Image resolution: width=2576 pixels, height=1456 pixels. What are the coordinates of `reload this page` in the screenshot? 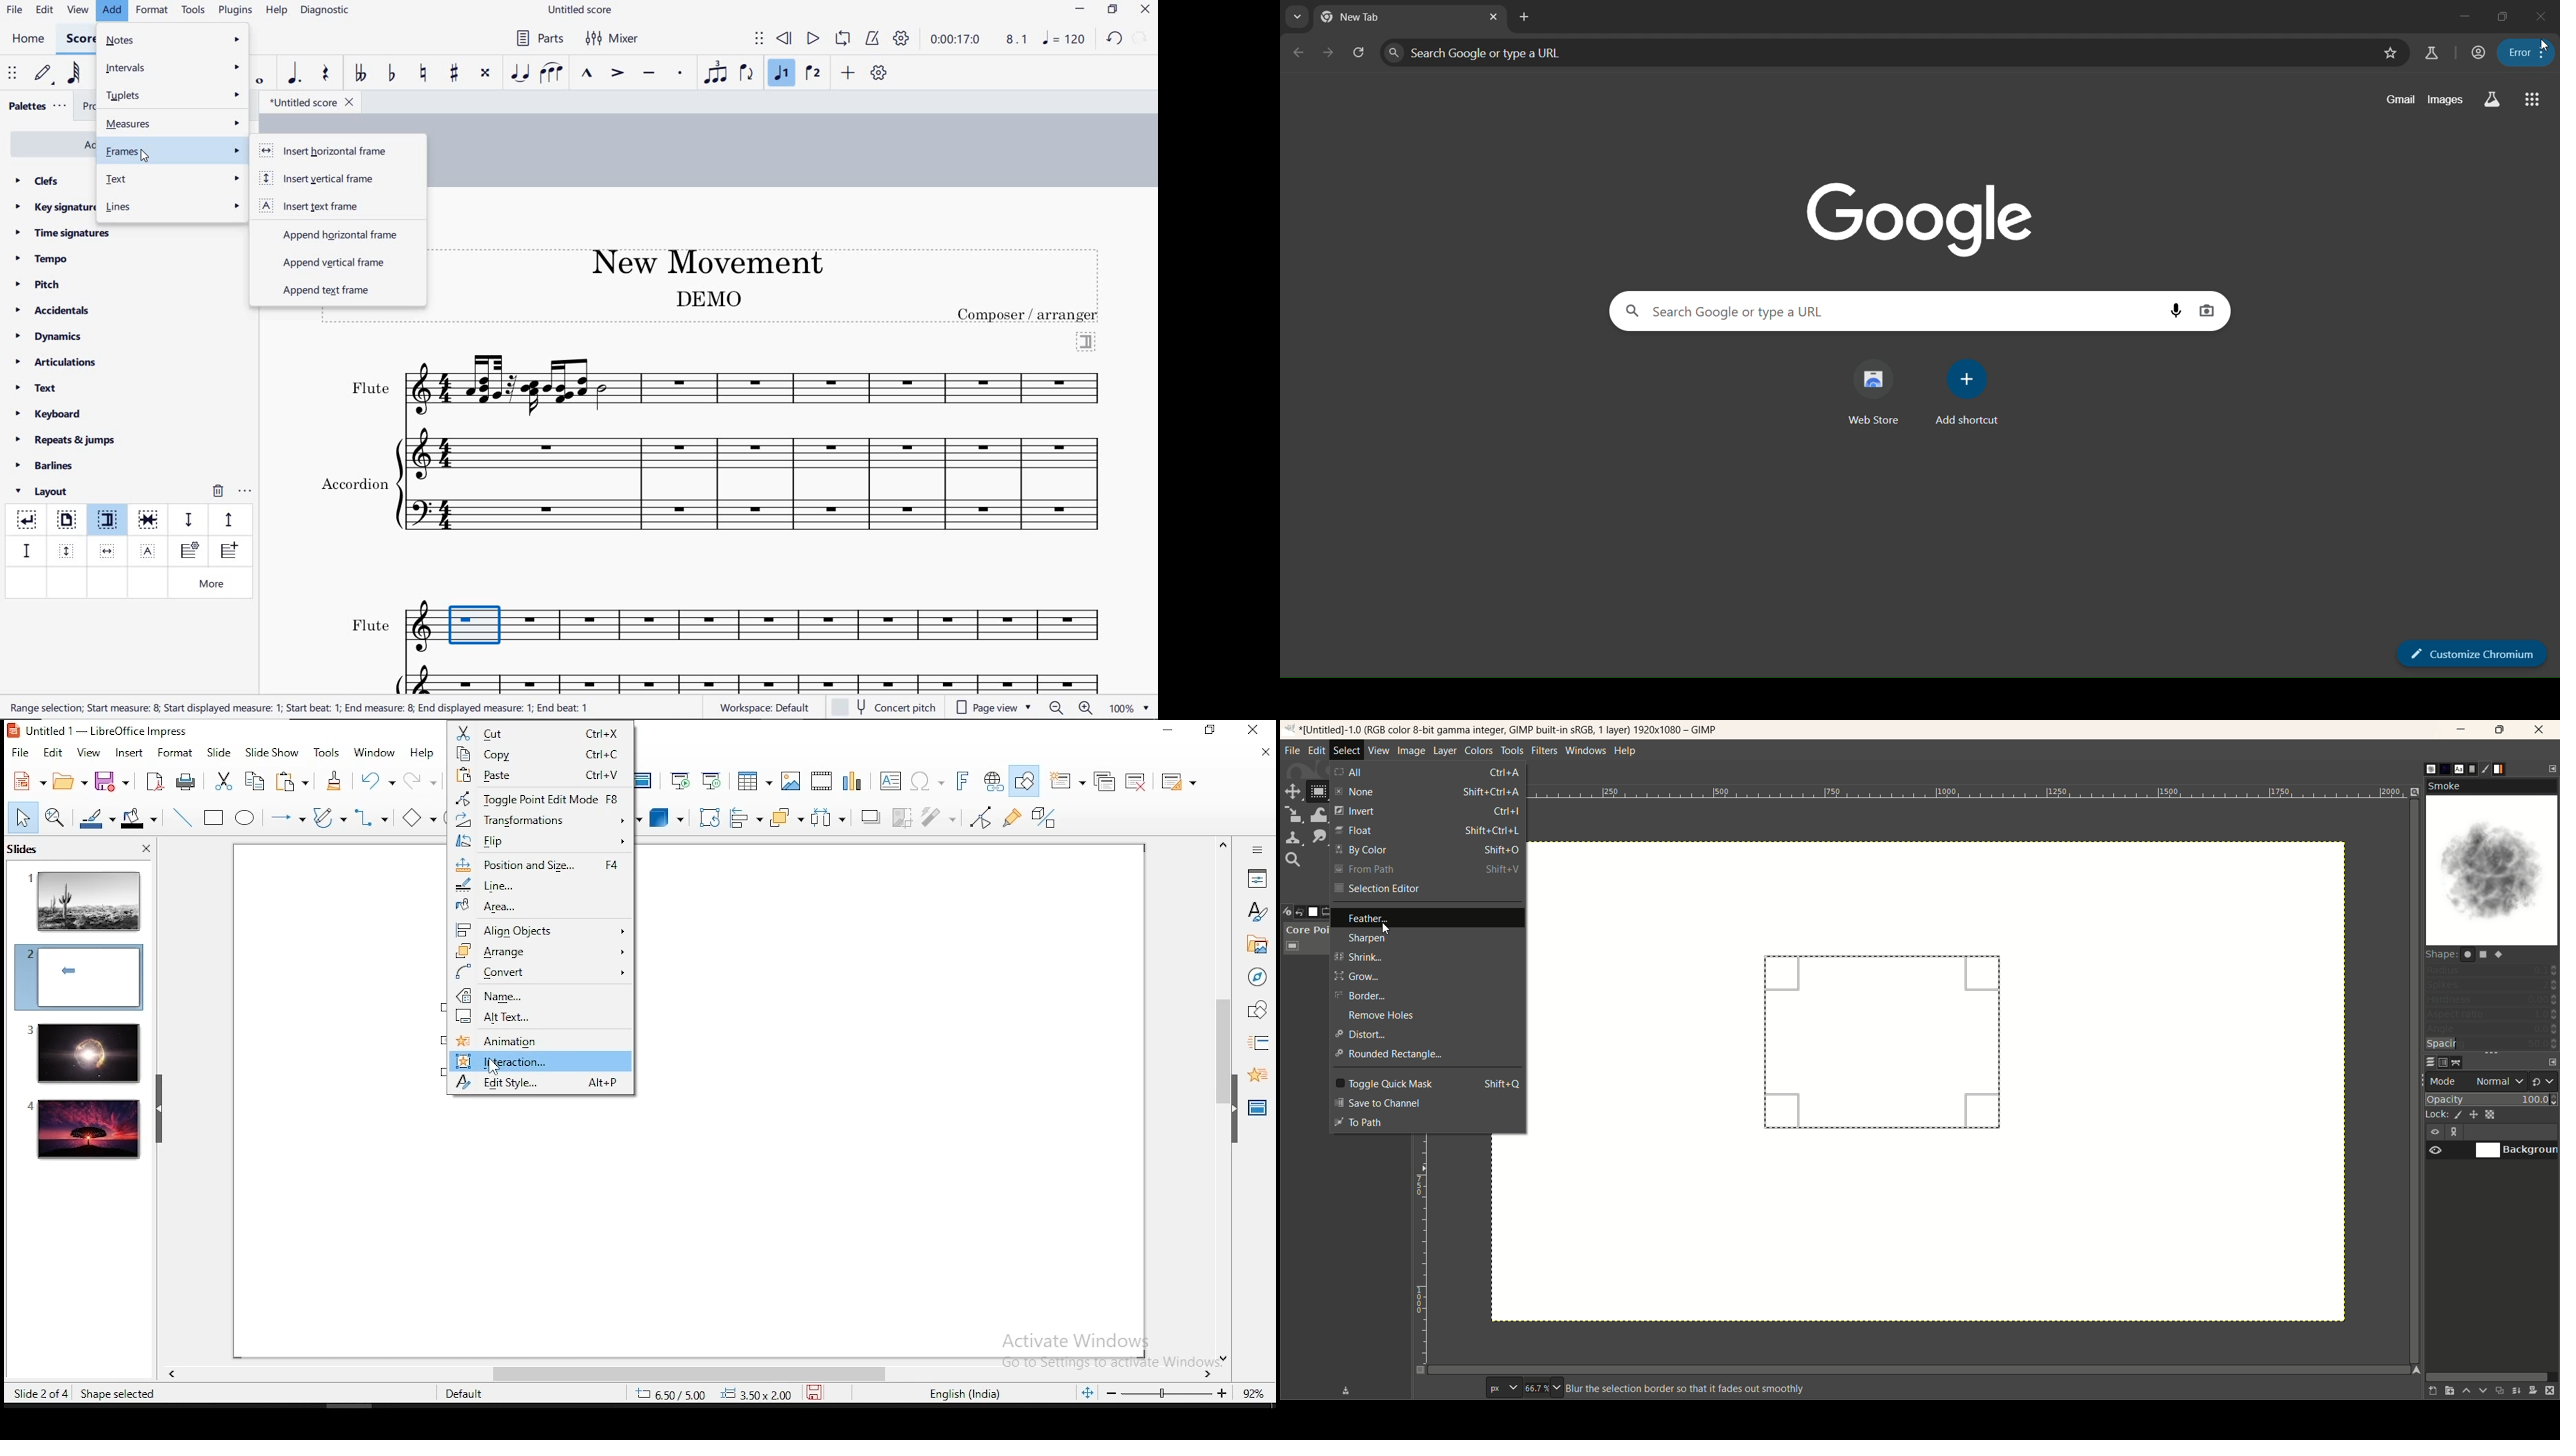 It's located at (1363, 51).